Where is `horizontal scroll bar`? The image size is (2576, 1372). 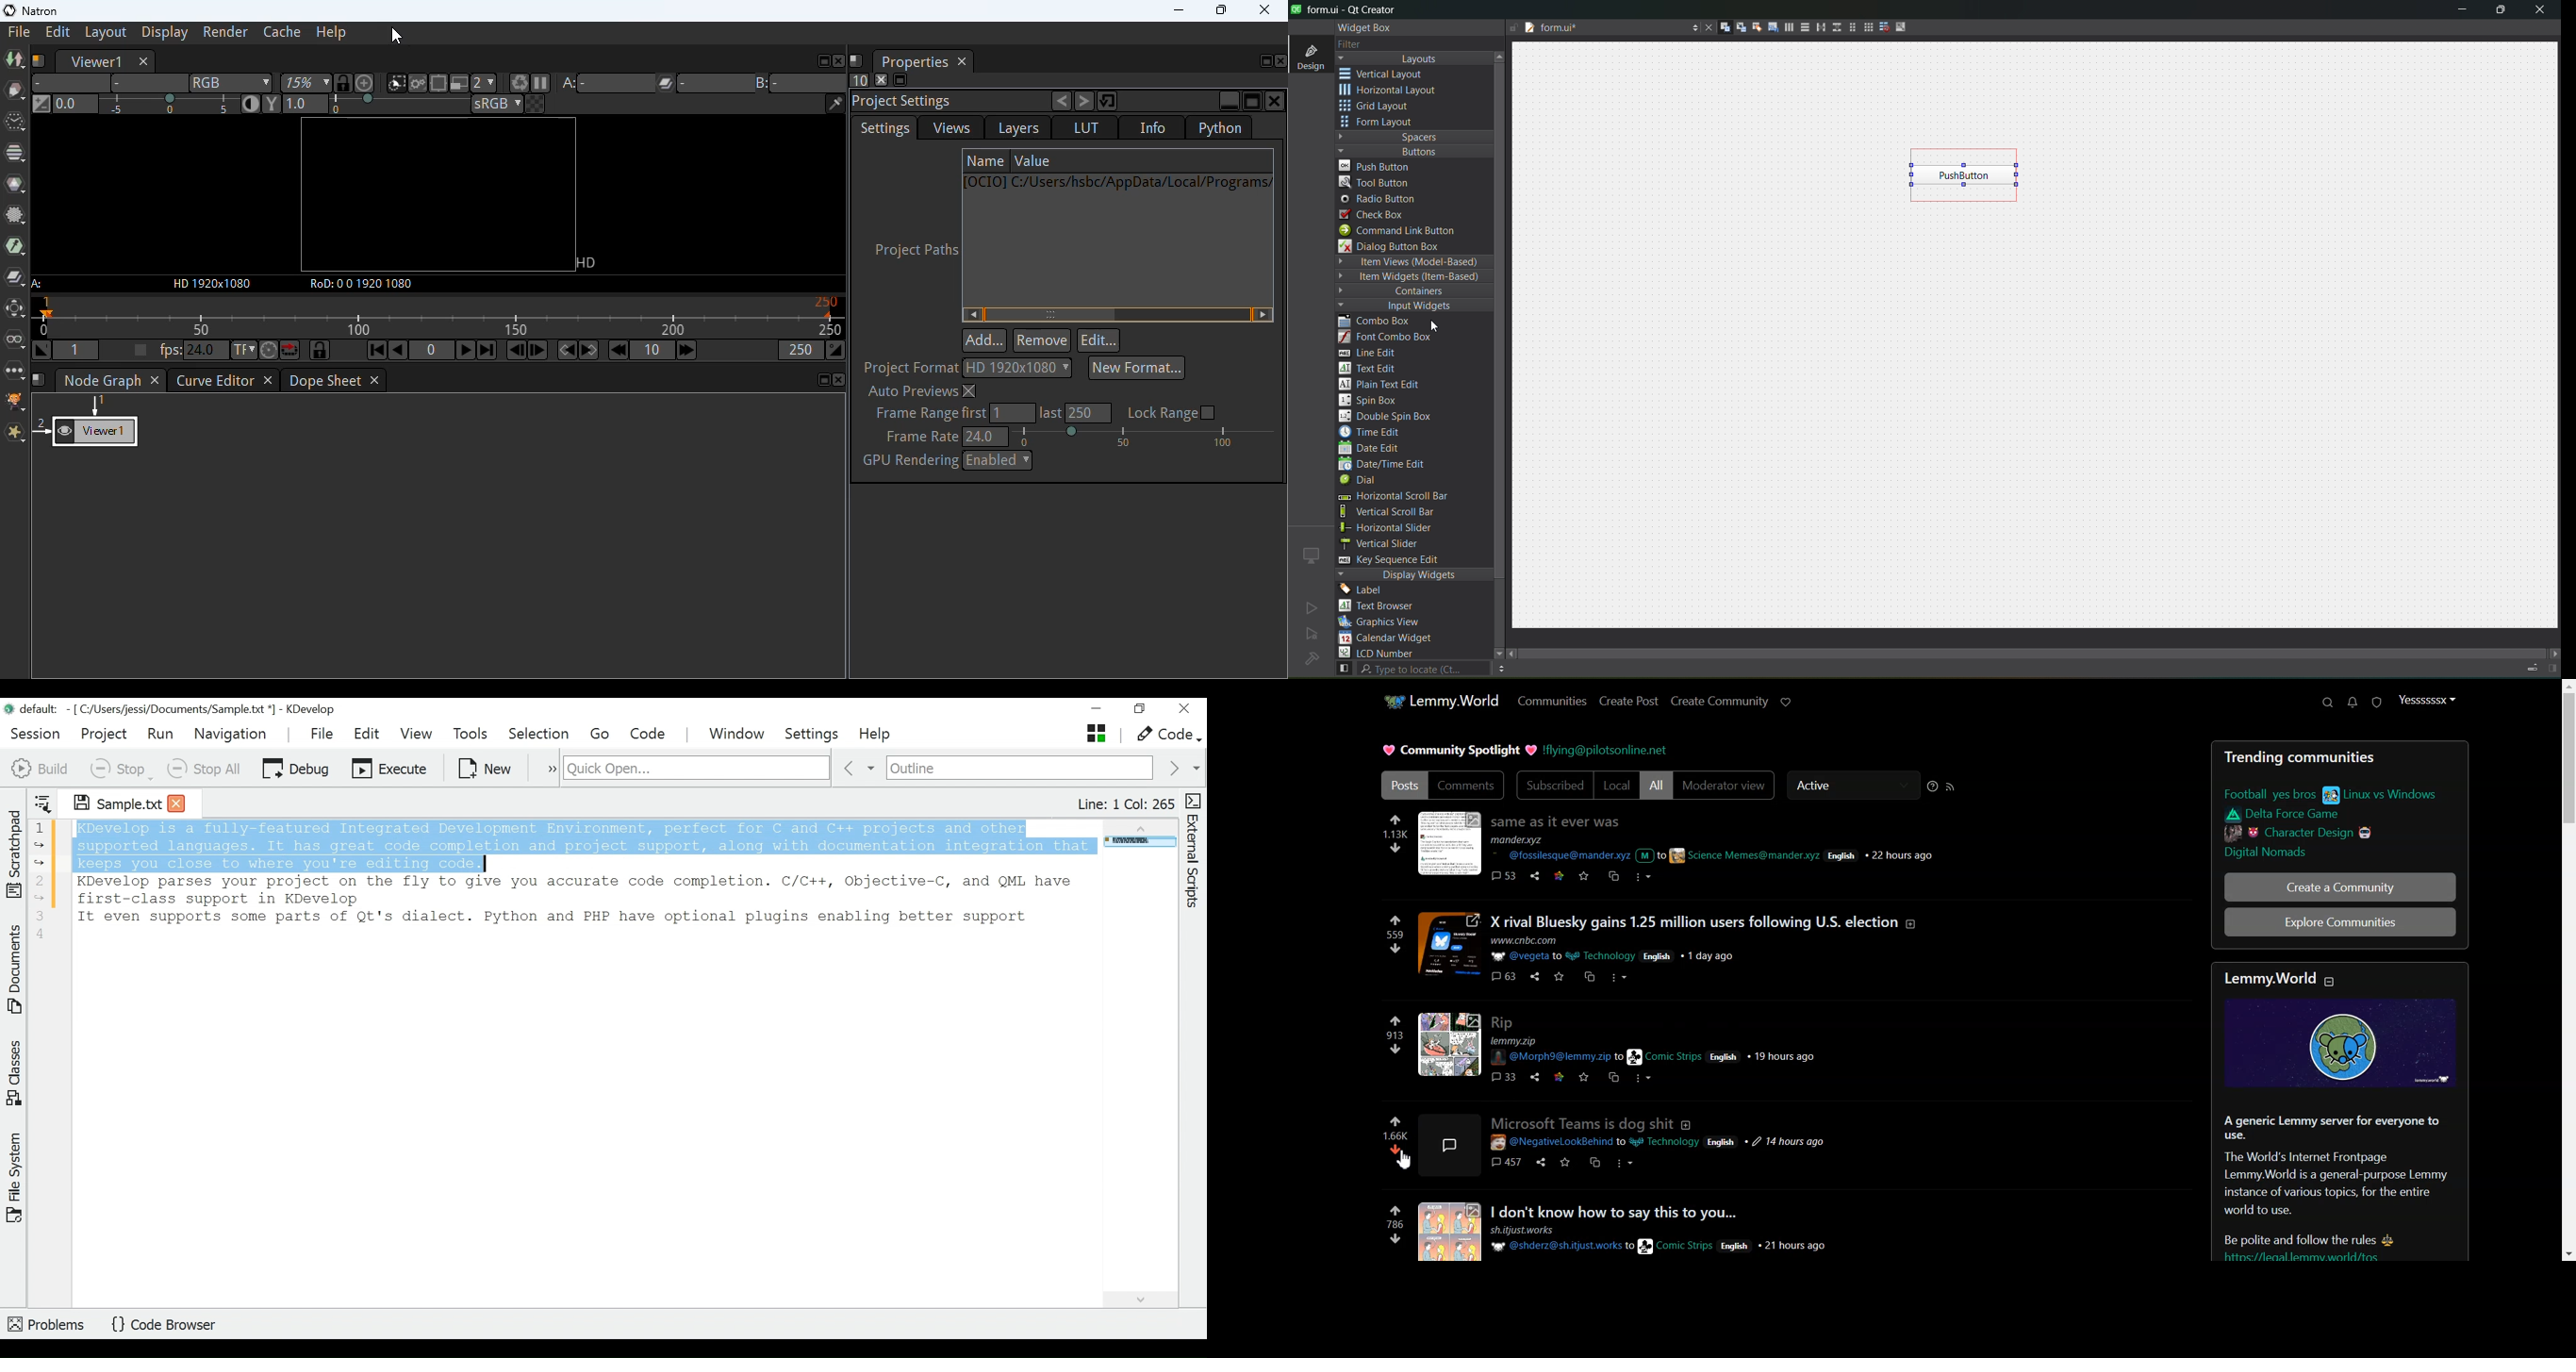 horizontal scroll bar is located at coordinates (1392, 497).